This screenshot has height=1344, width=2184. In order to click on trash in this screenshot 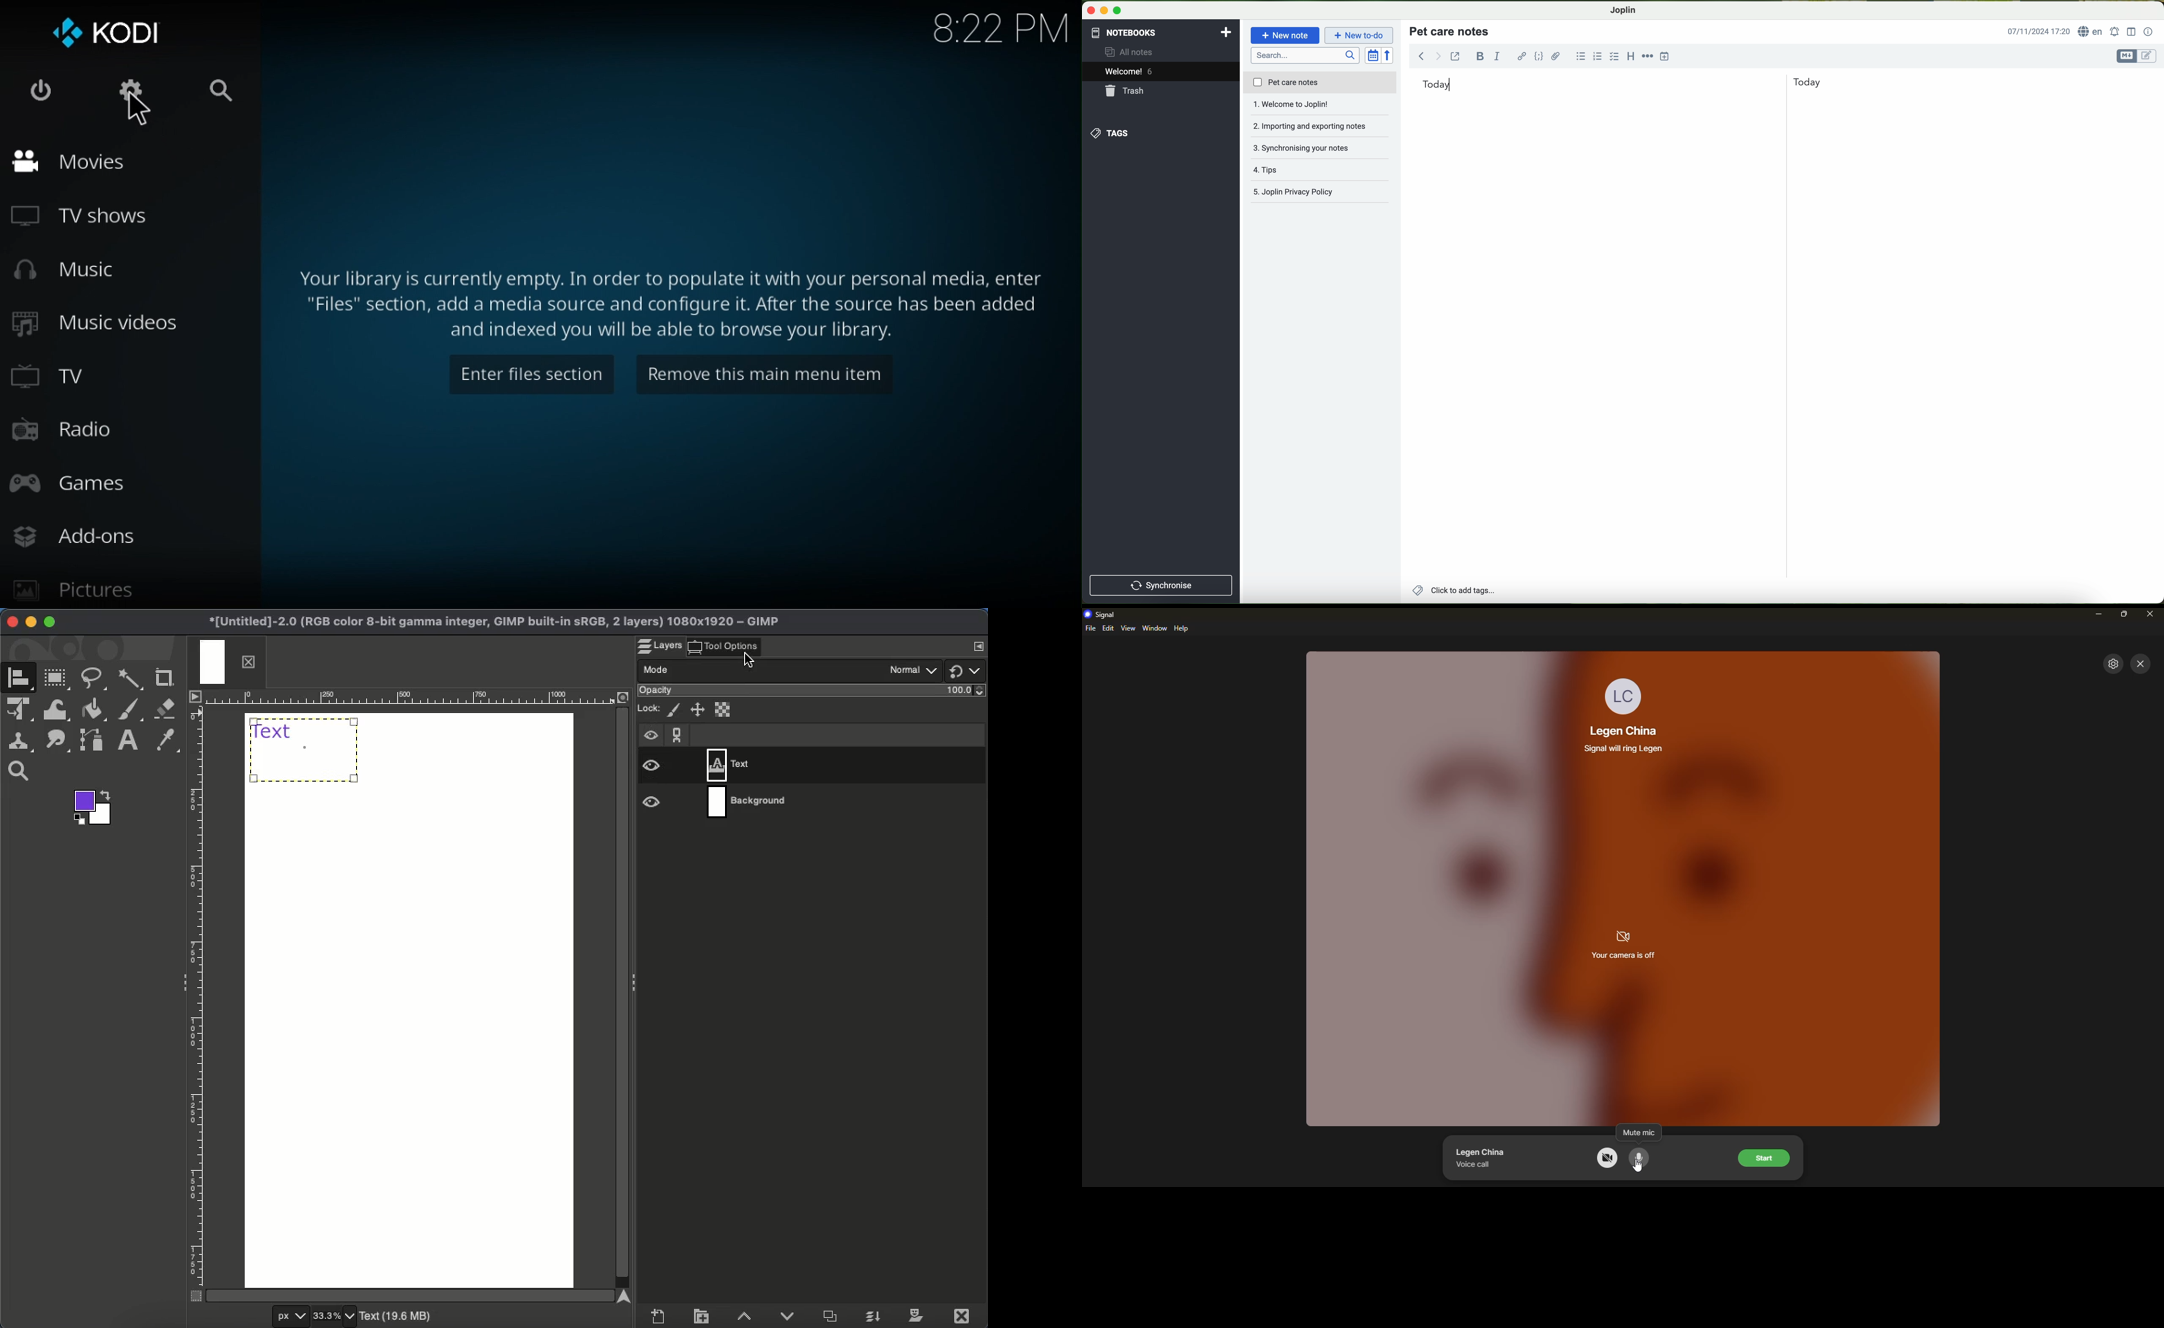, I will do `click(1125, 92)`.